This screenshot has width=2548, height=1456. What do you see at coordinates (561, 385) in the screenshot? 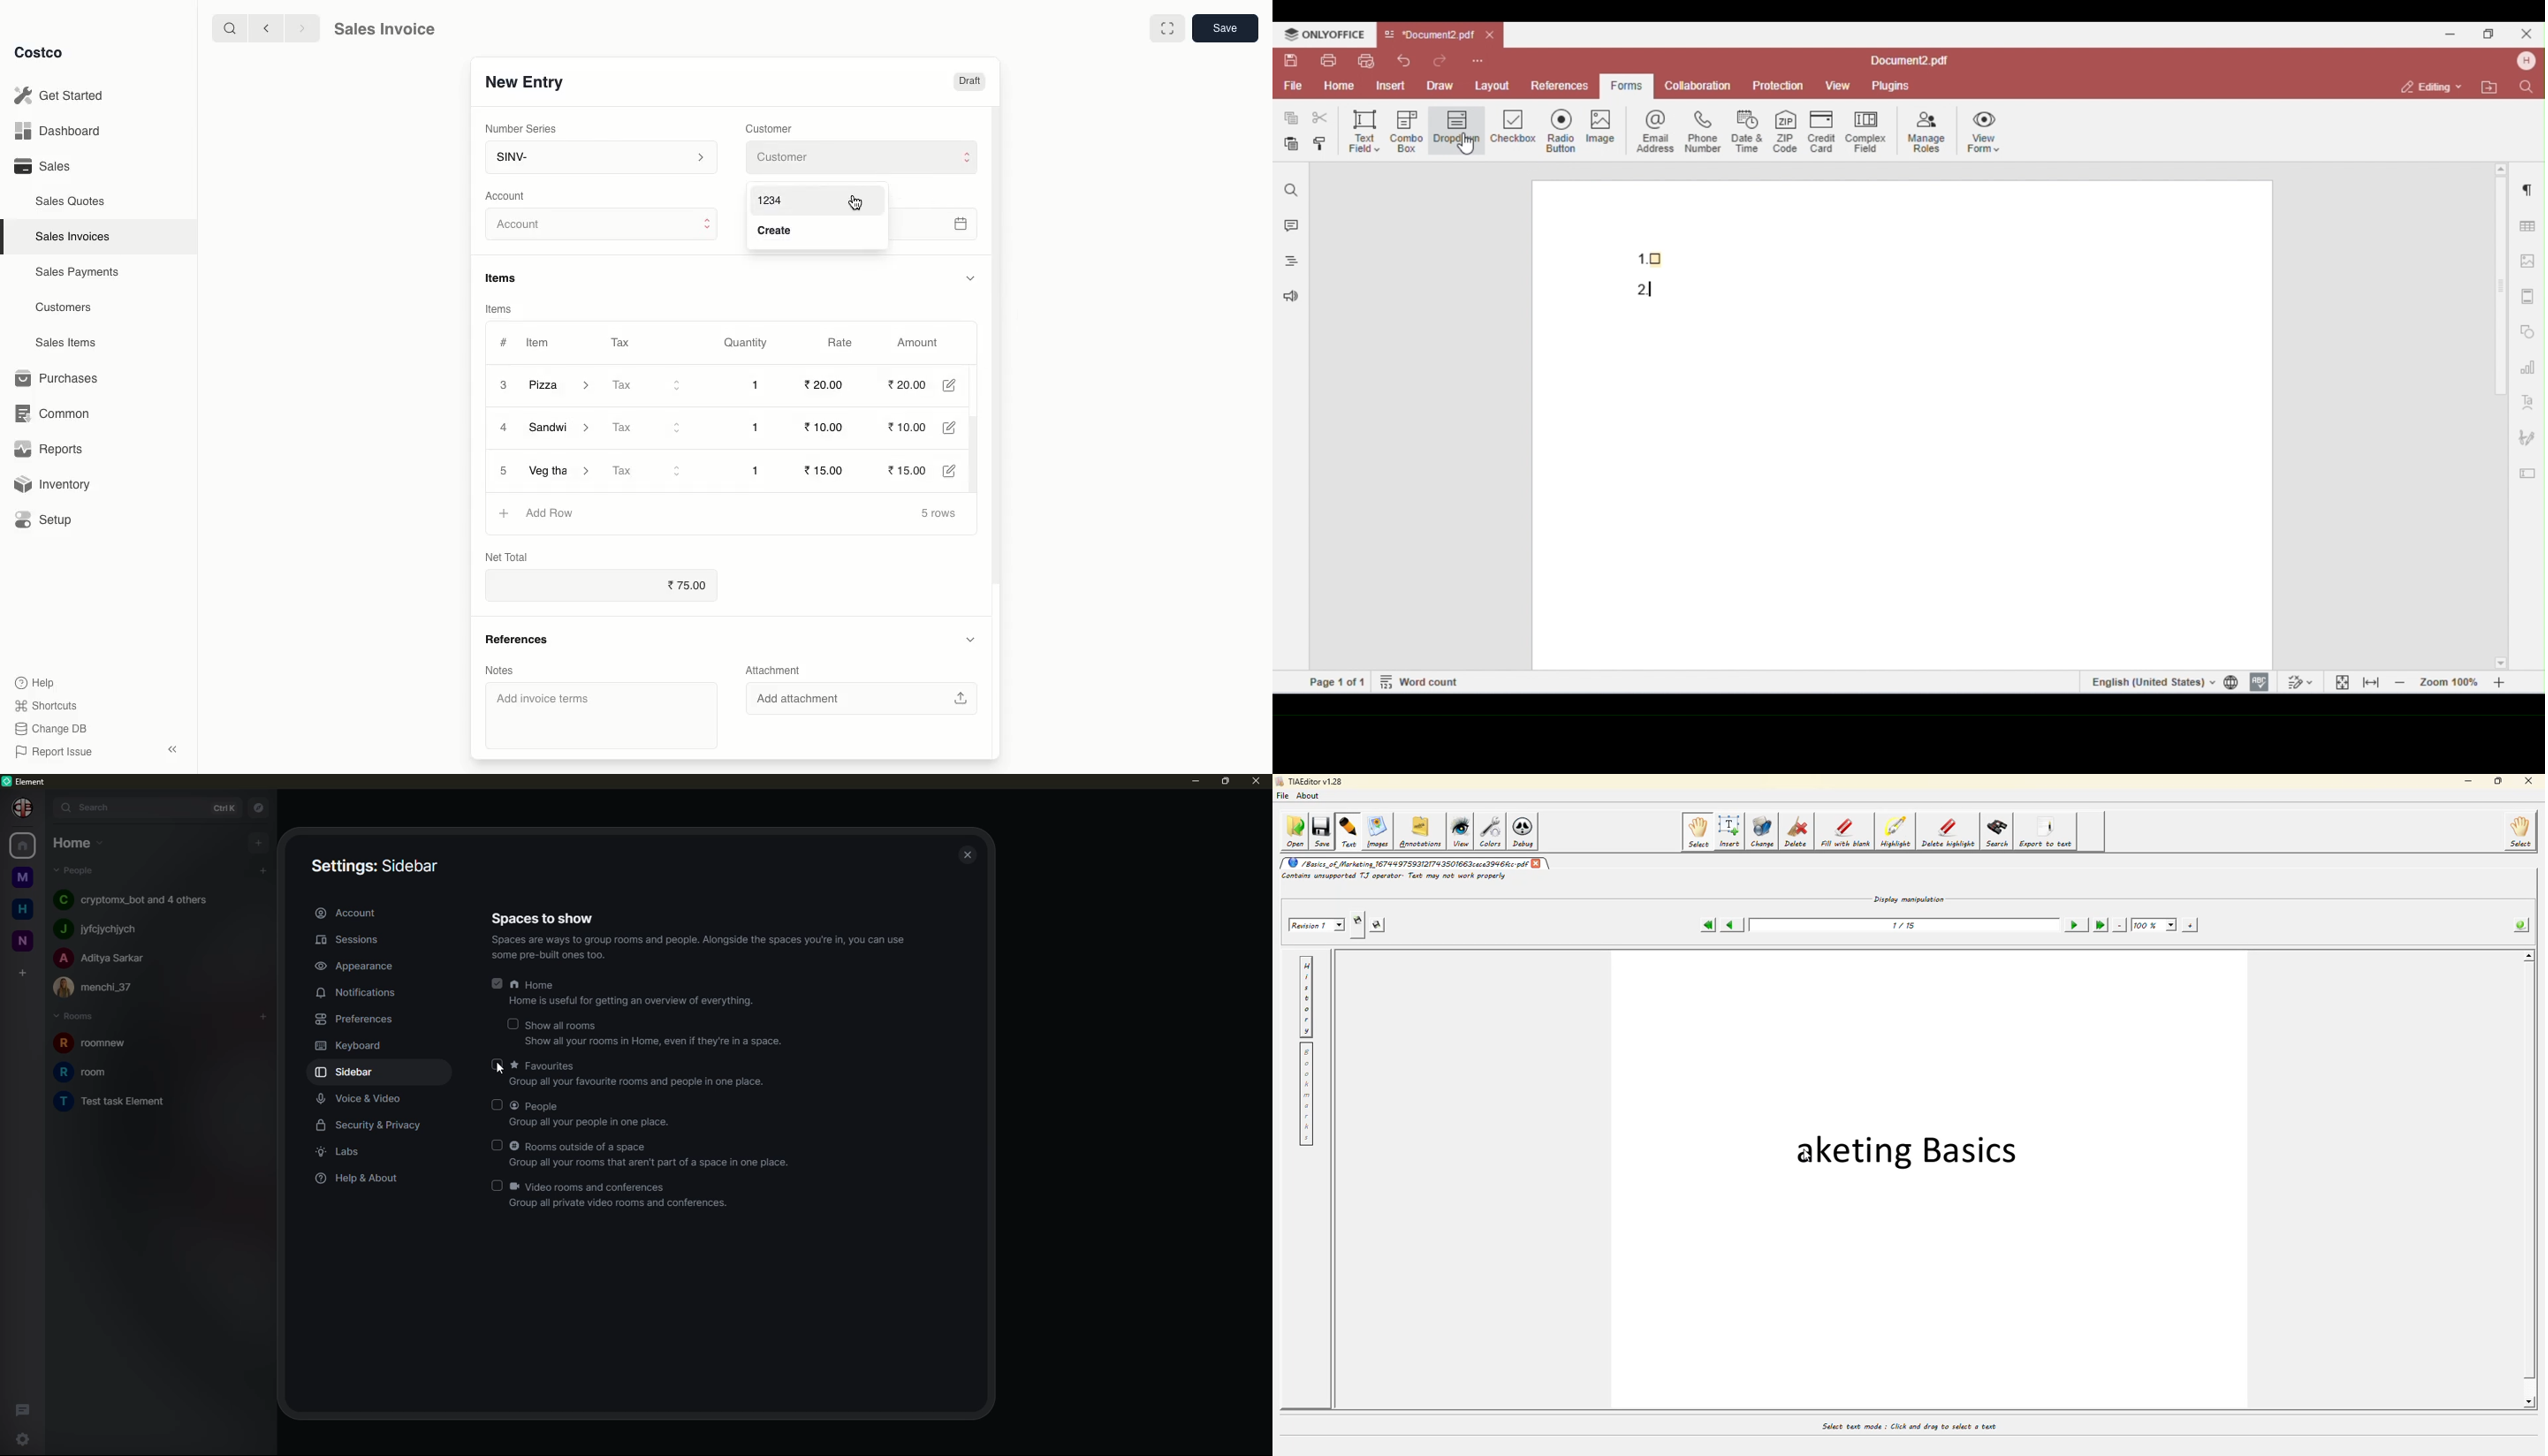
I see `Pizza` at bounding box center [561, 385].